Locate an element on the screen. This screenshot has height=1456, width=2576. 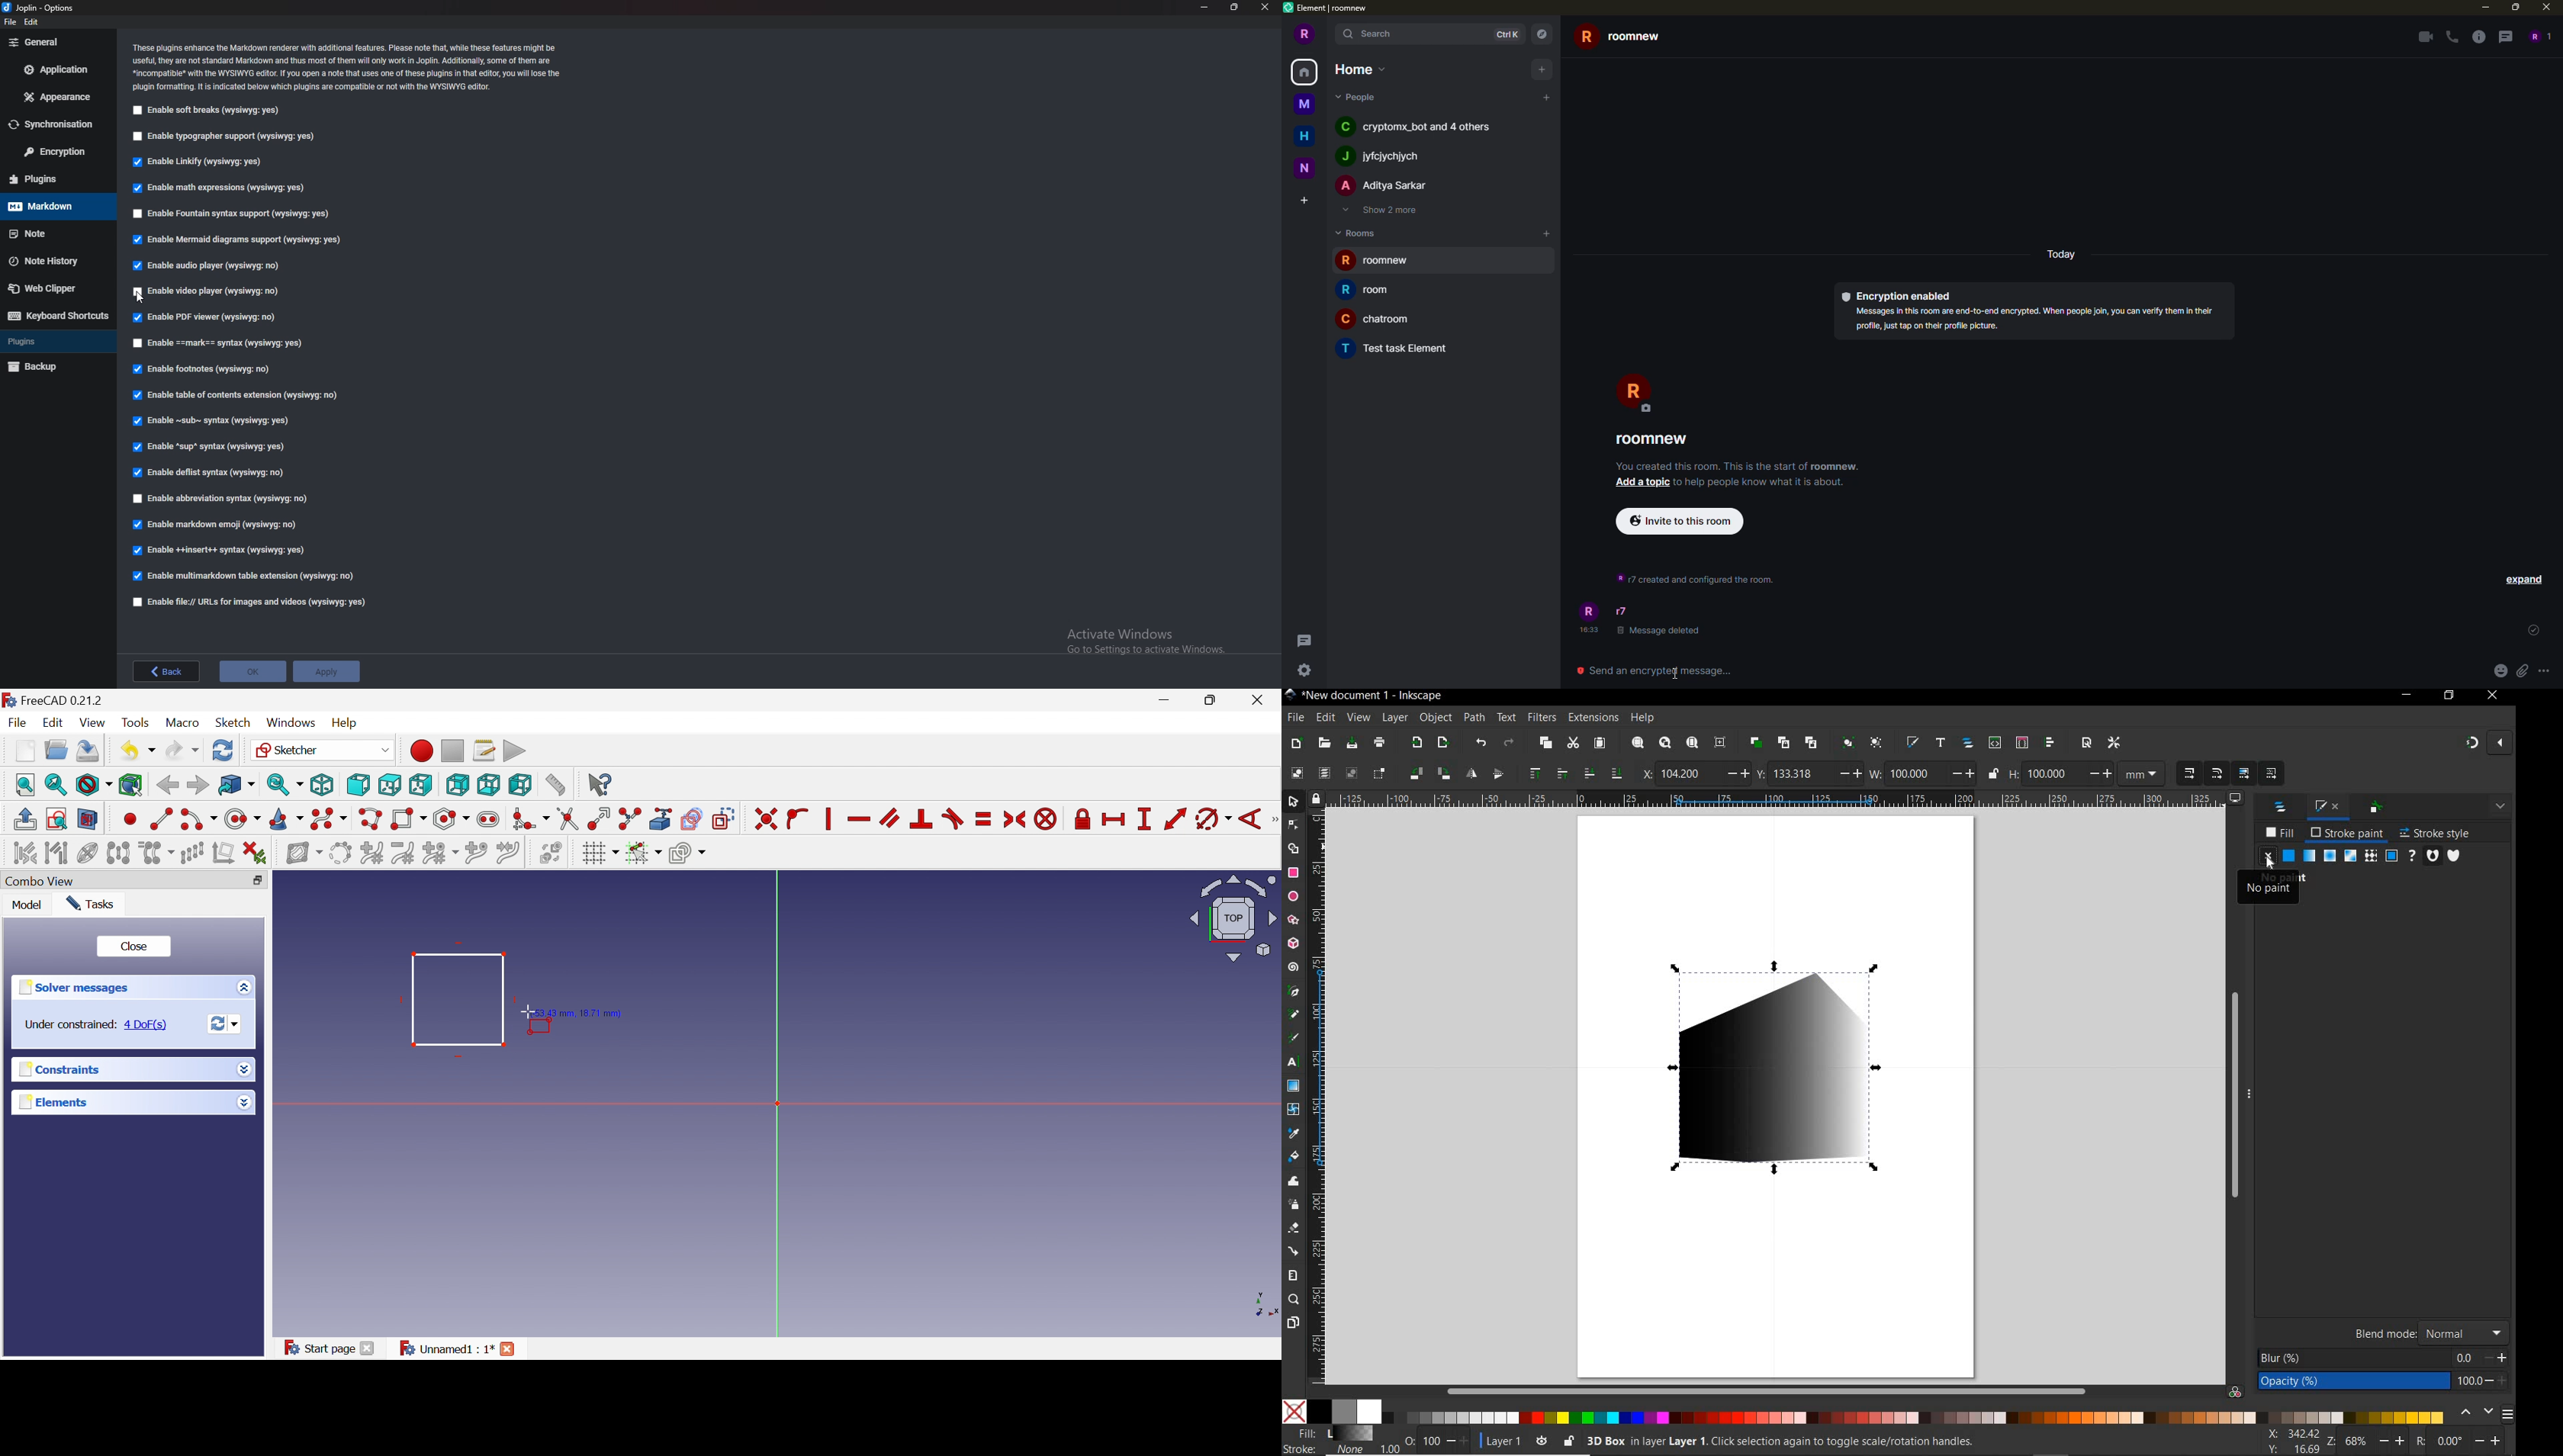
Enable video player is located at coordinates (209, 292).